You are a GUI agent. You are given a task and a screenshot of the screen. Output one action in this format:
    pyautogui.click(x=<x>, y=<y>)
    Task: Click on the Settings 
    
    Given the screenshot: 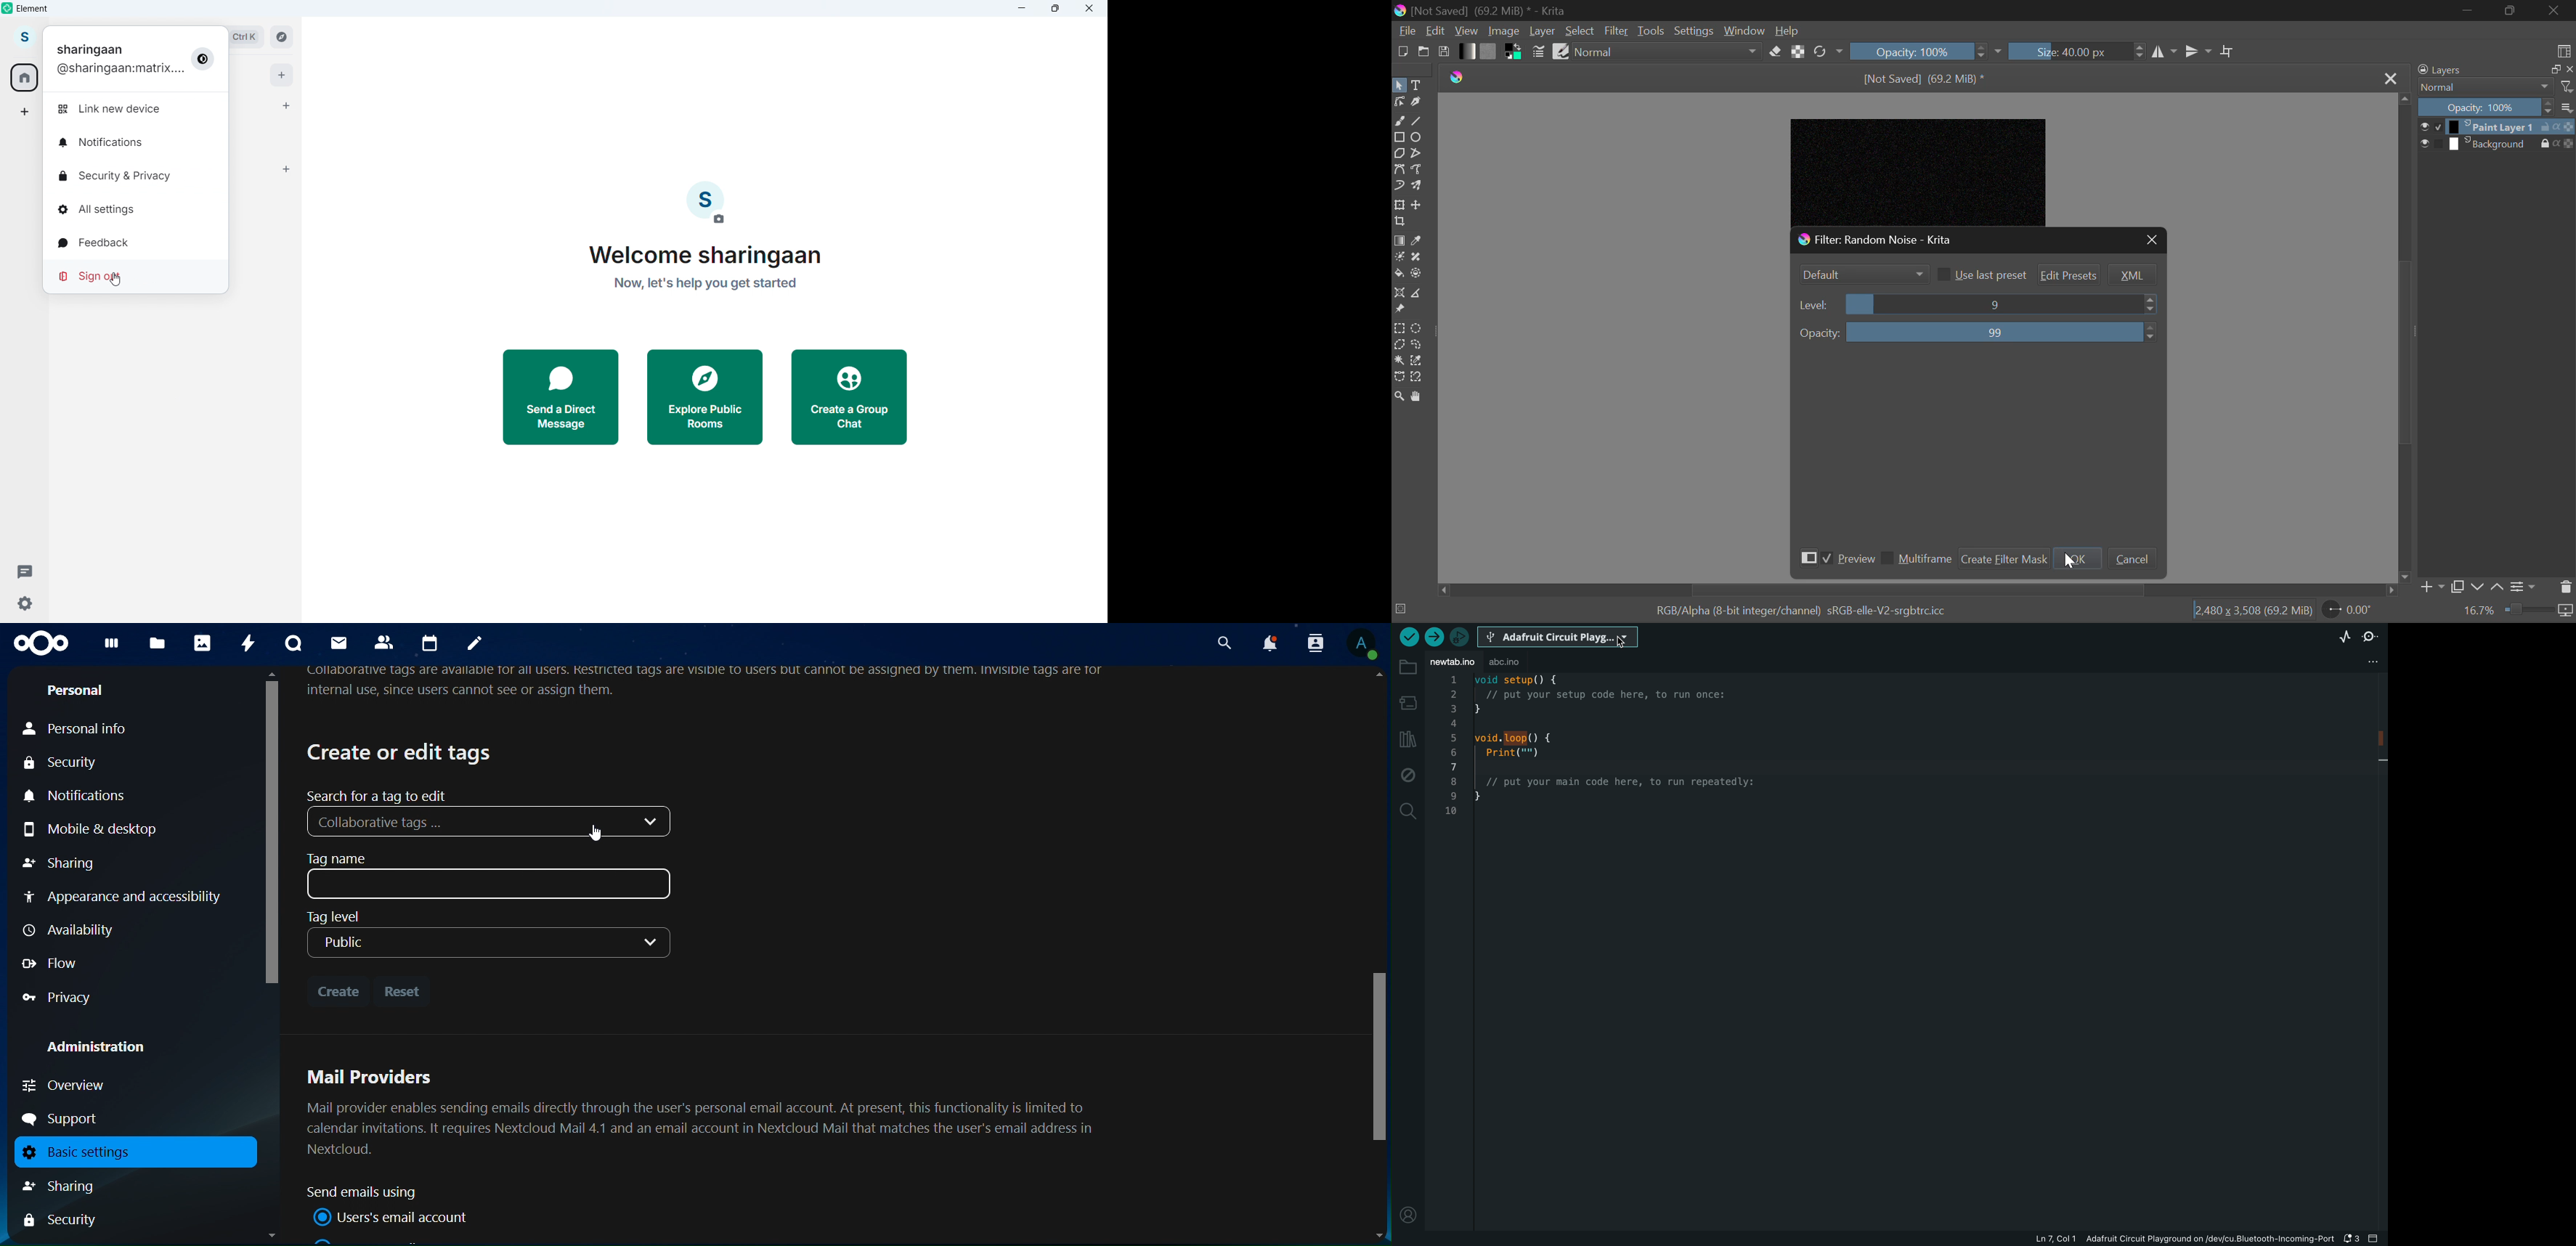 What is the action you would take?
    pyautogui.click(x=24, y=604)
    